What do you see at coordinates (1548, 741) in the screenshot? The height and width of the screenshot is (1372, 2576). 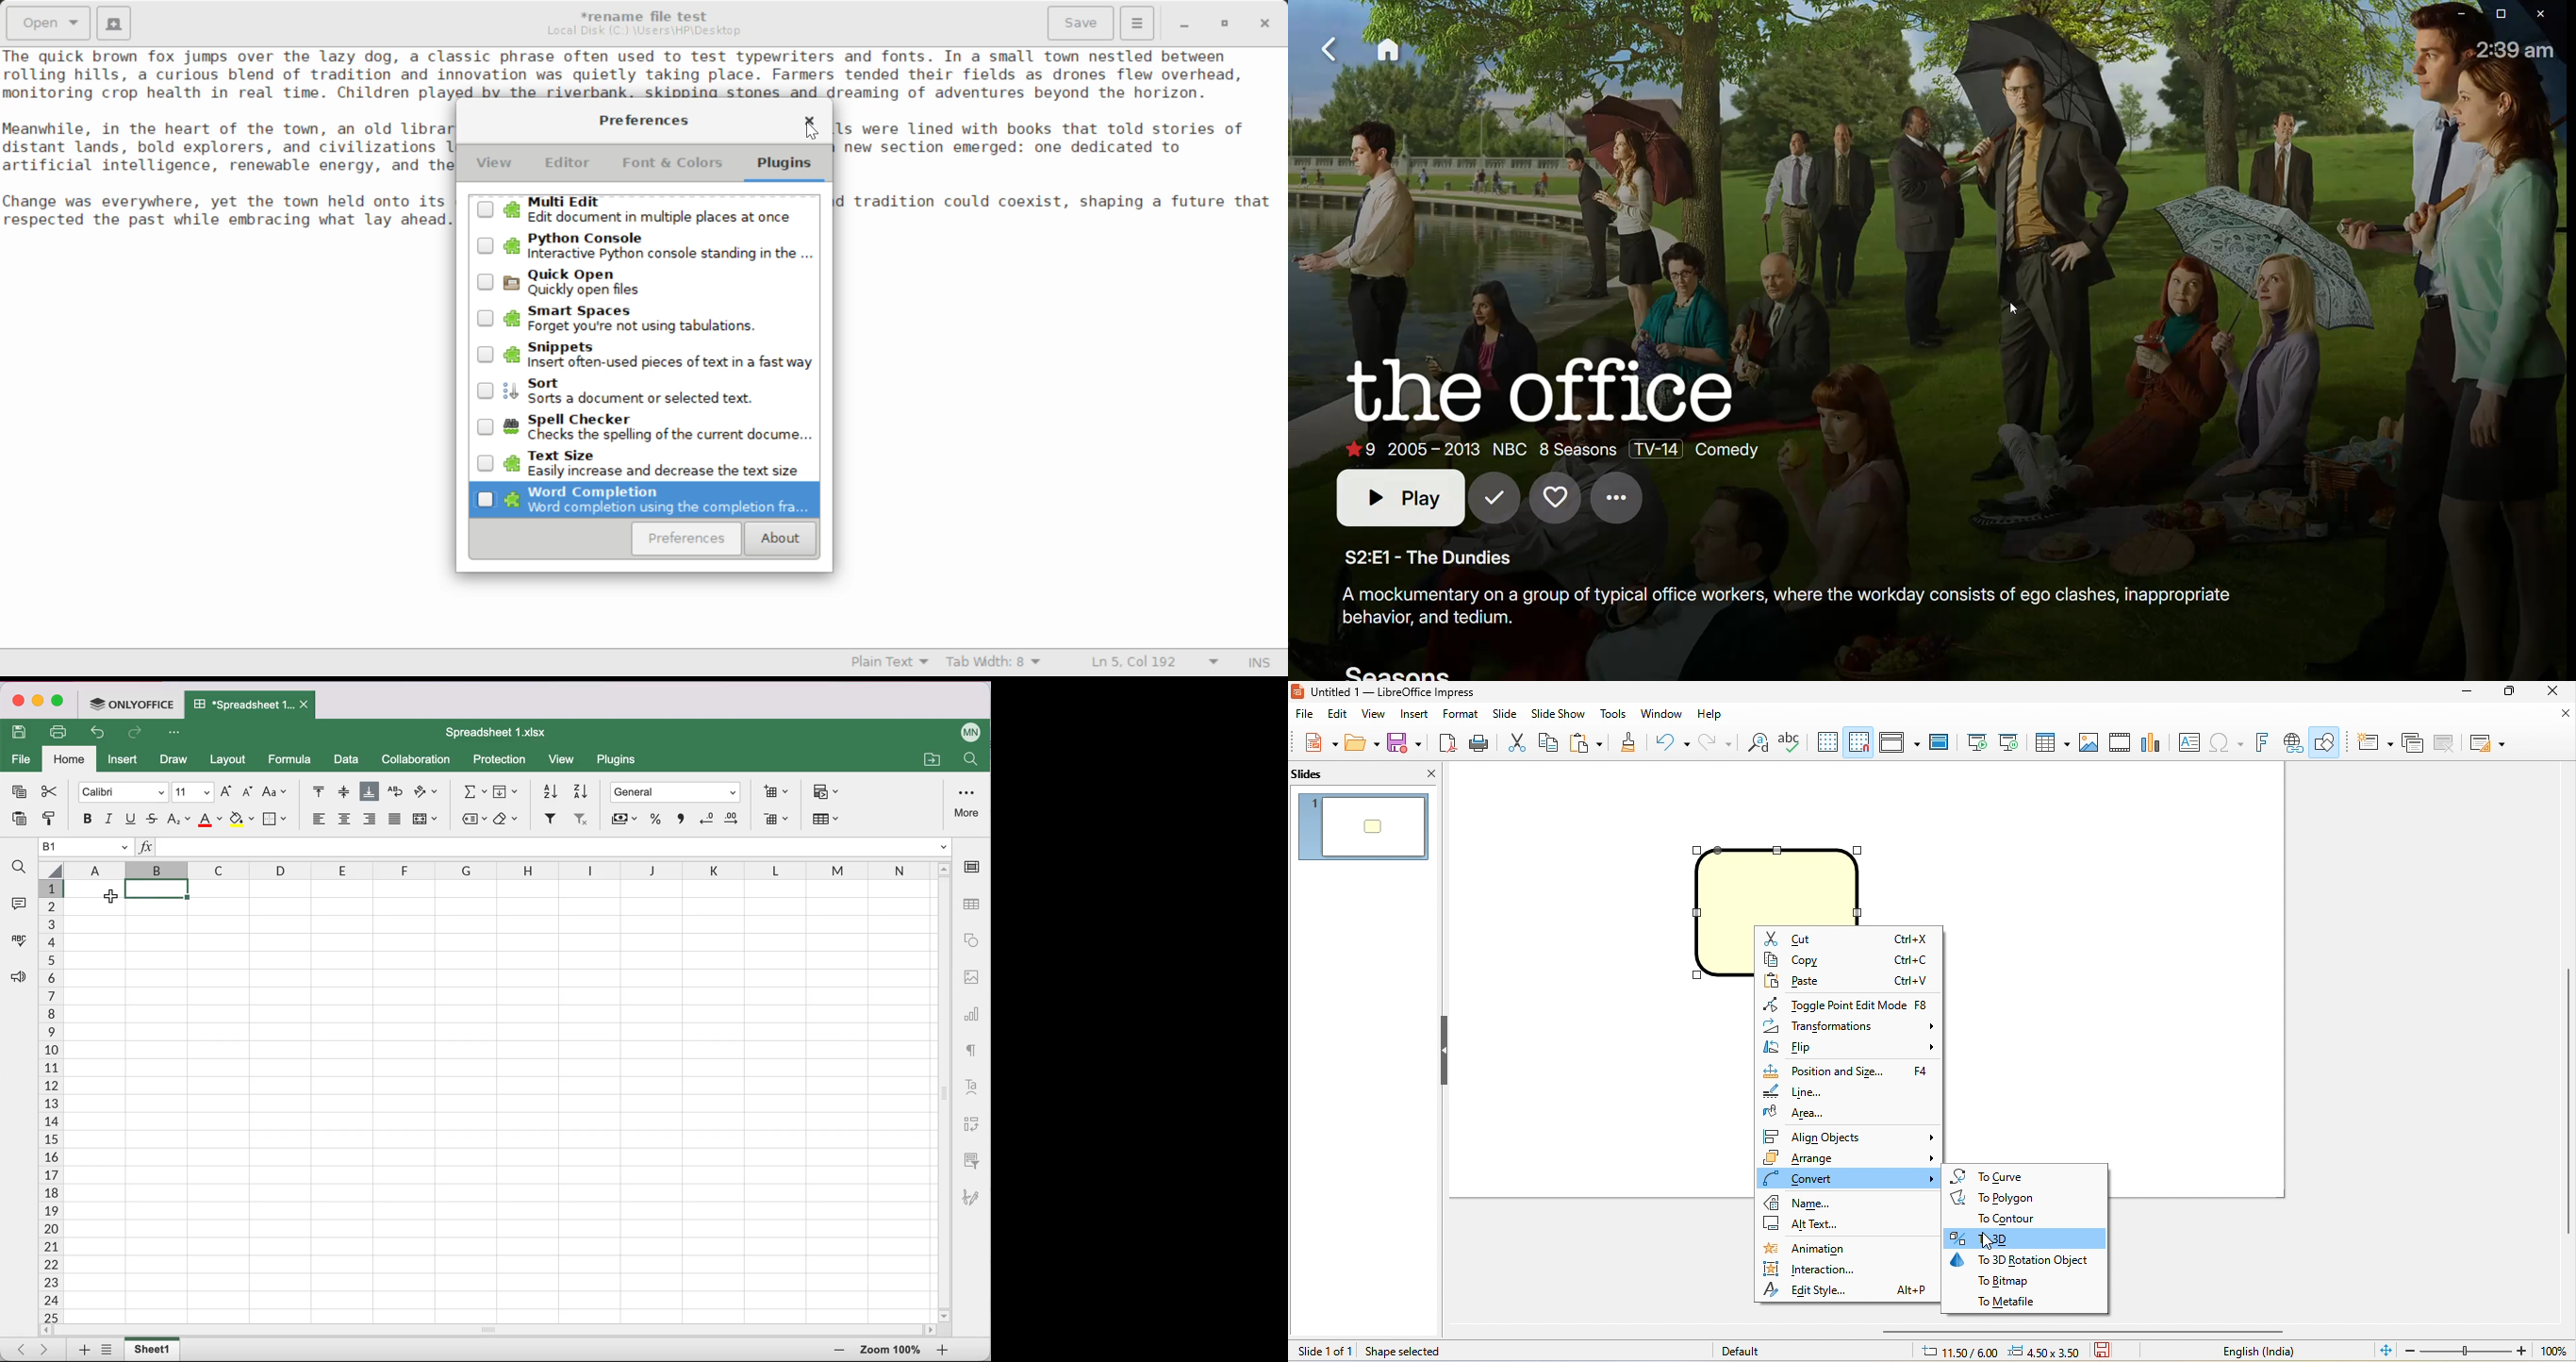 I see `copy` at bounding box center [1548, 741].